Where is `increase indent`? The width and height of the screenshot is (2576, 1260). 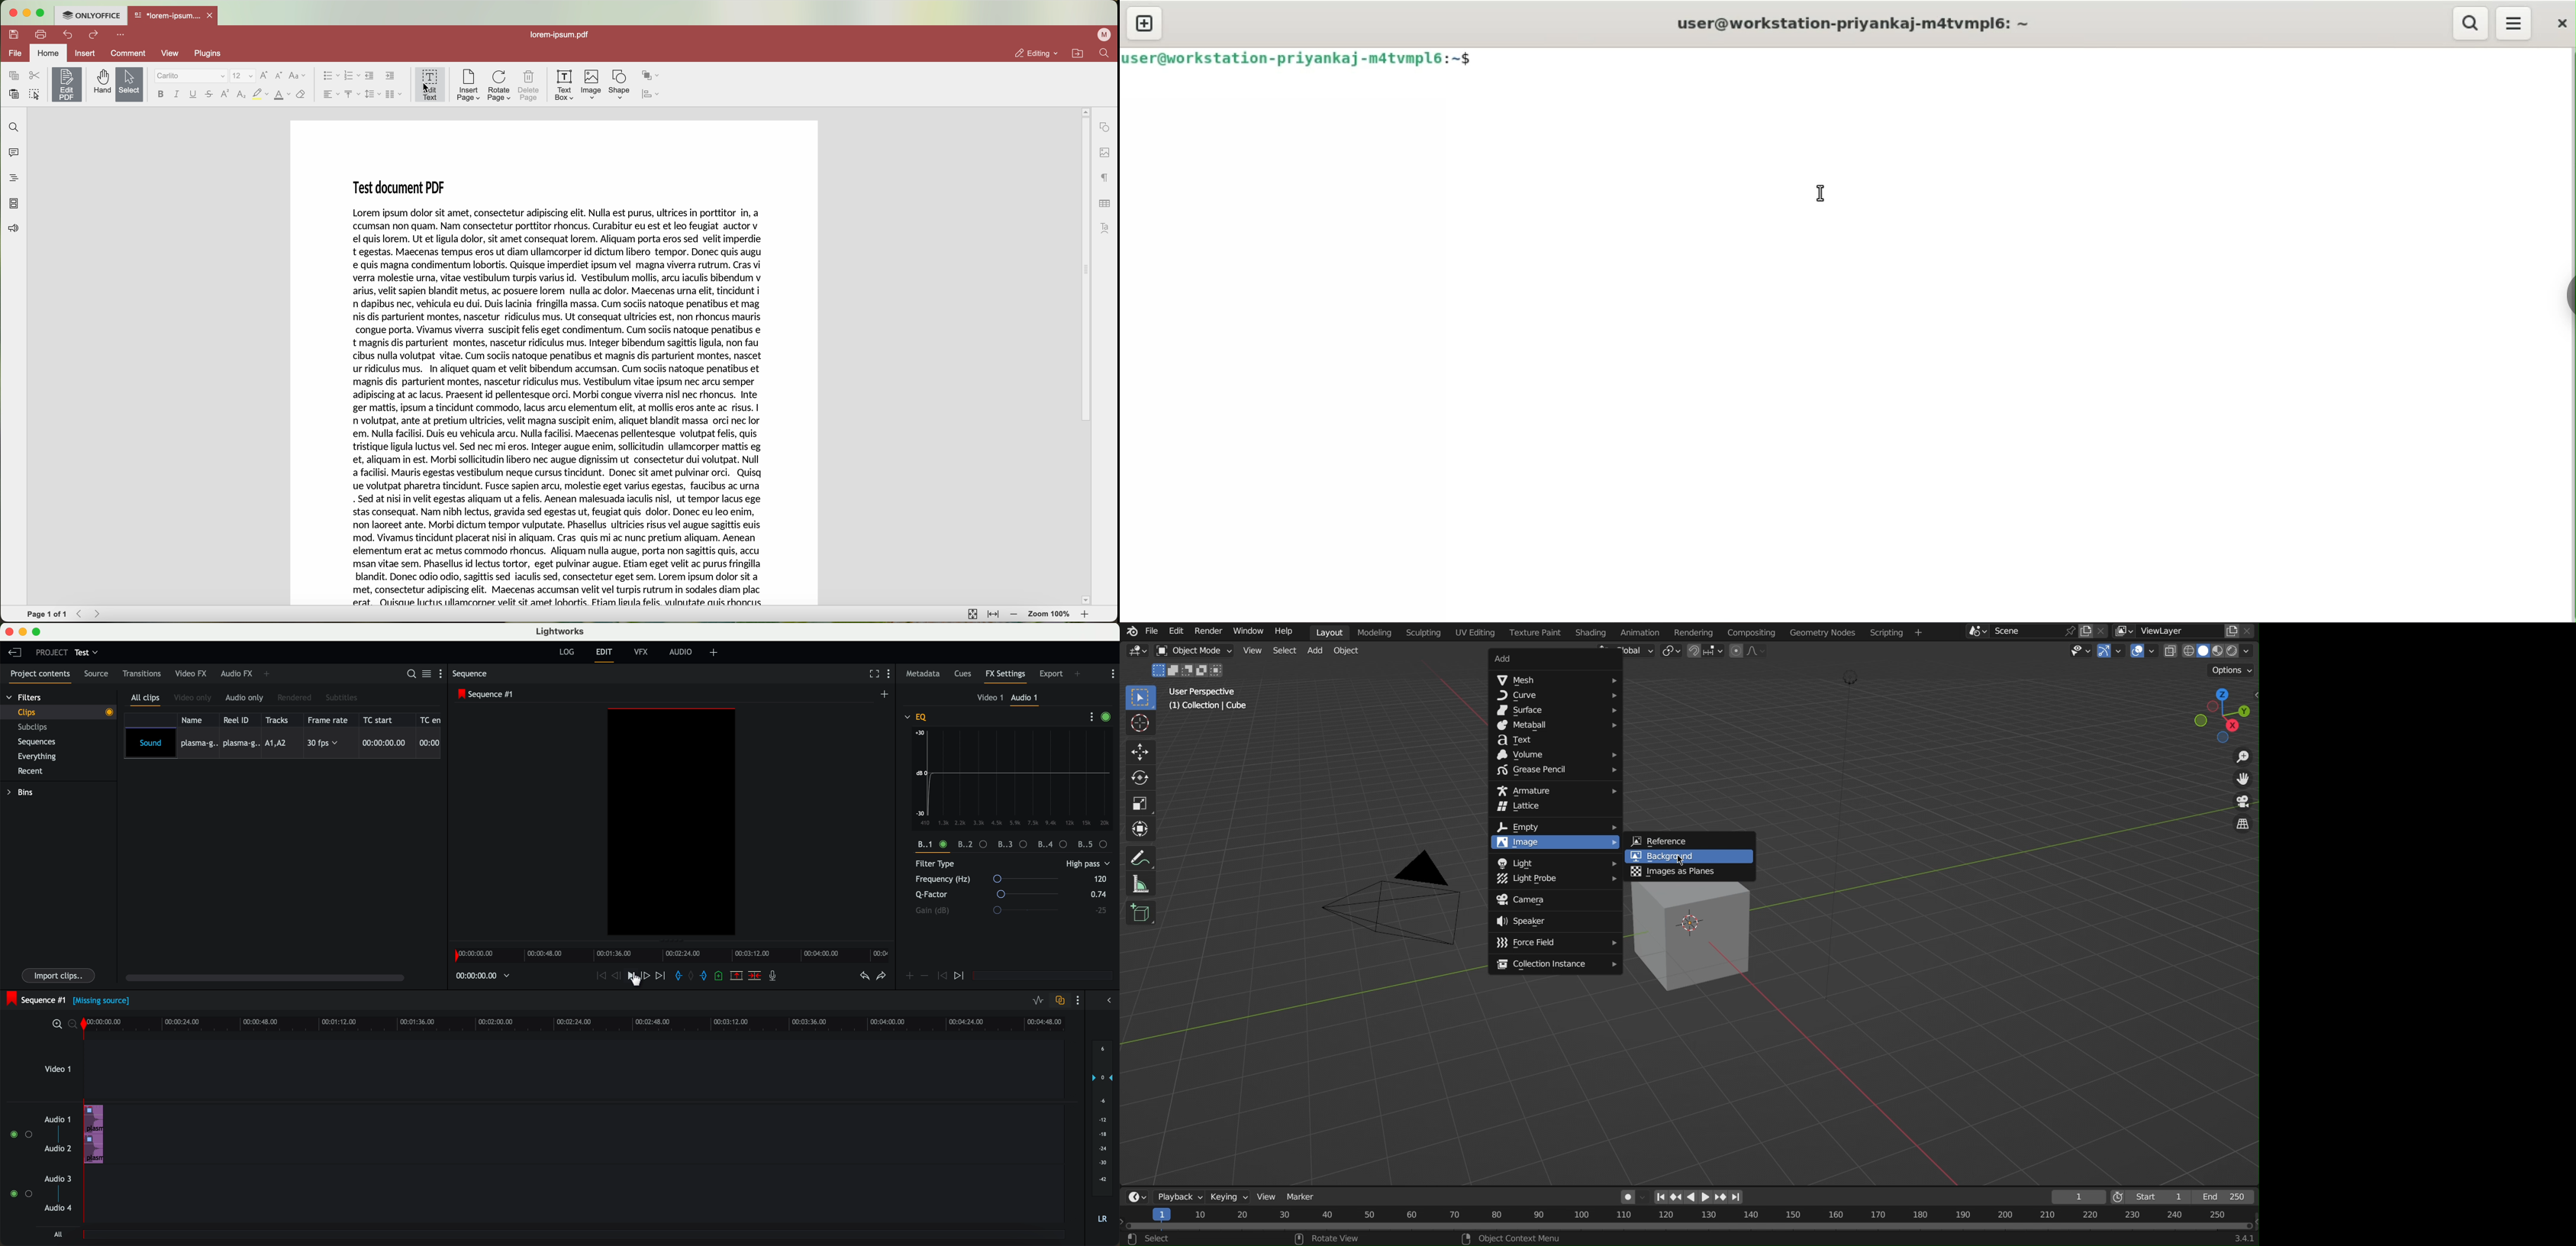
increase indent is located at coordinates (391, 76).